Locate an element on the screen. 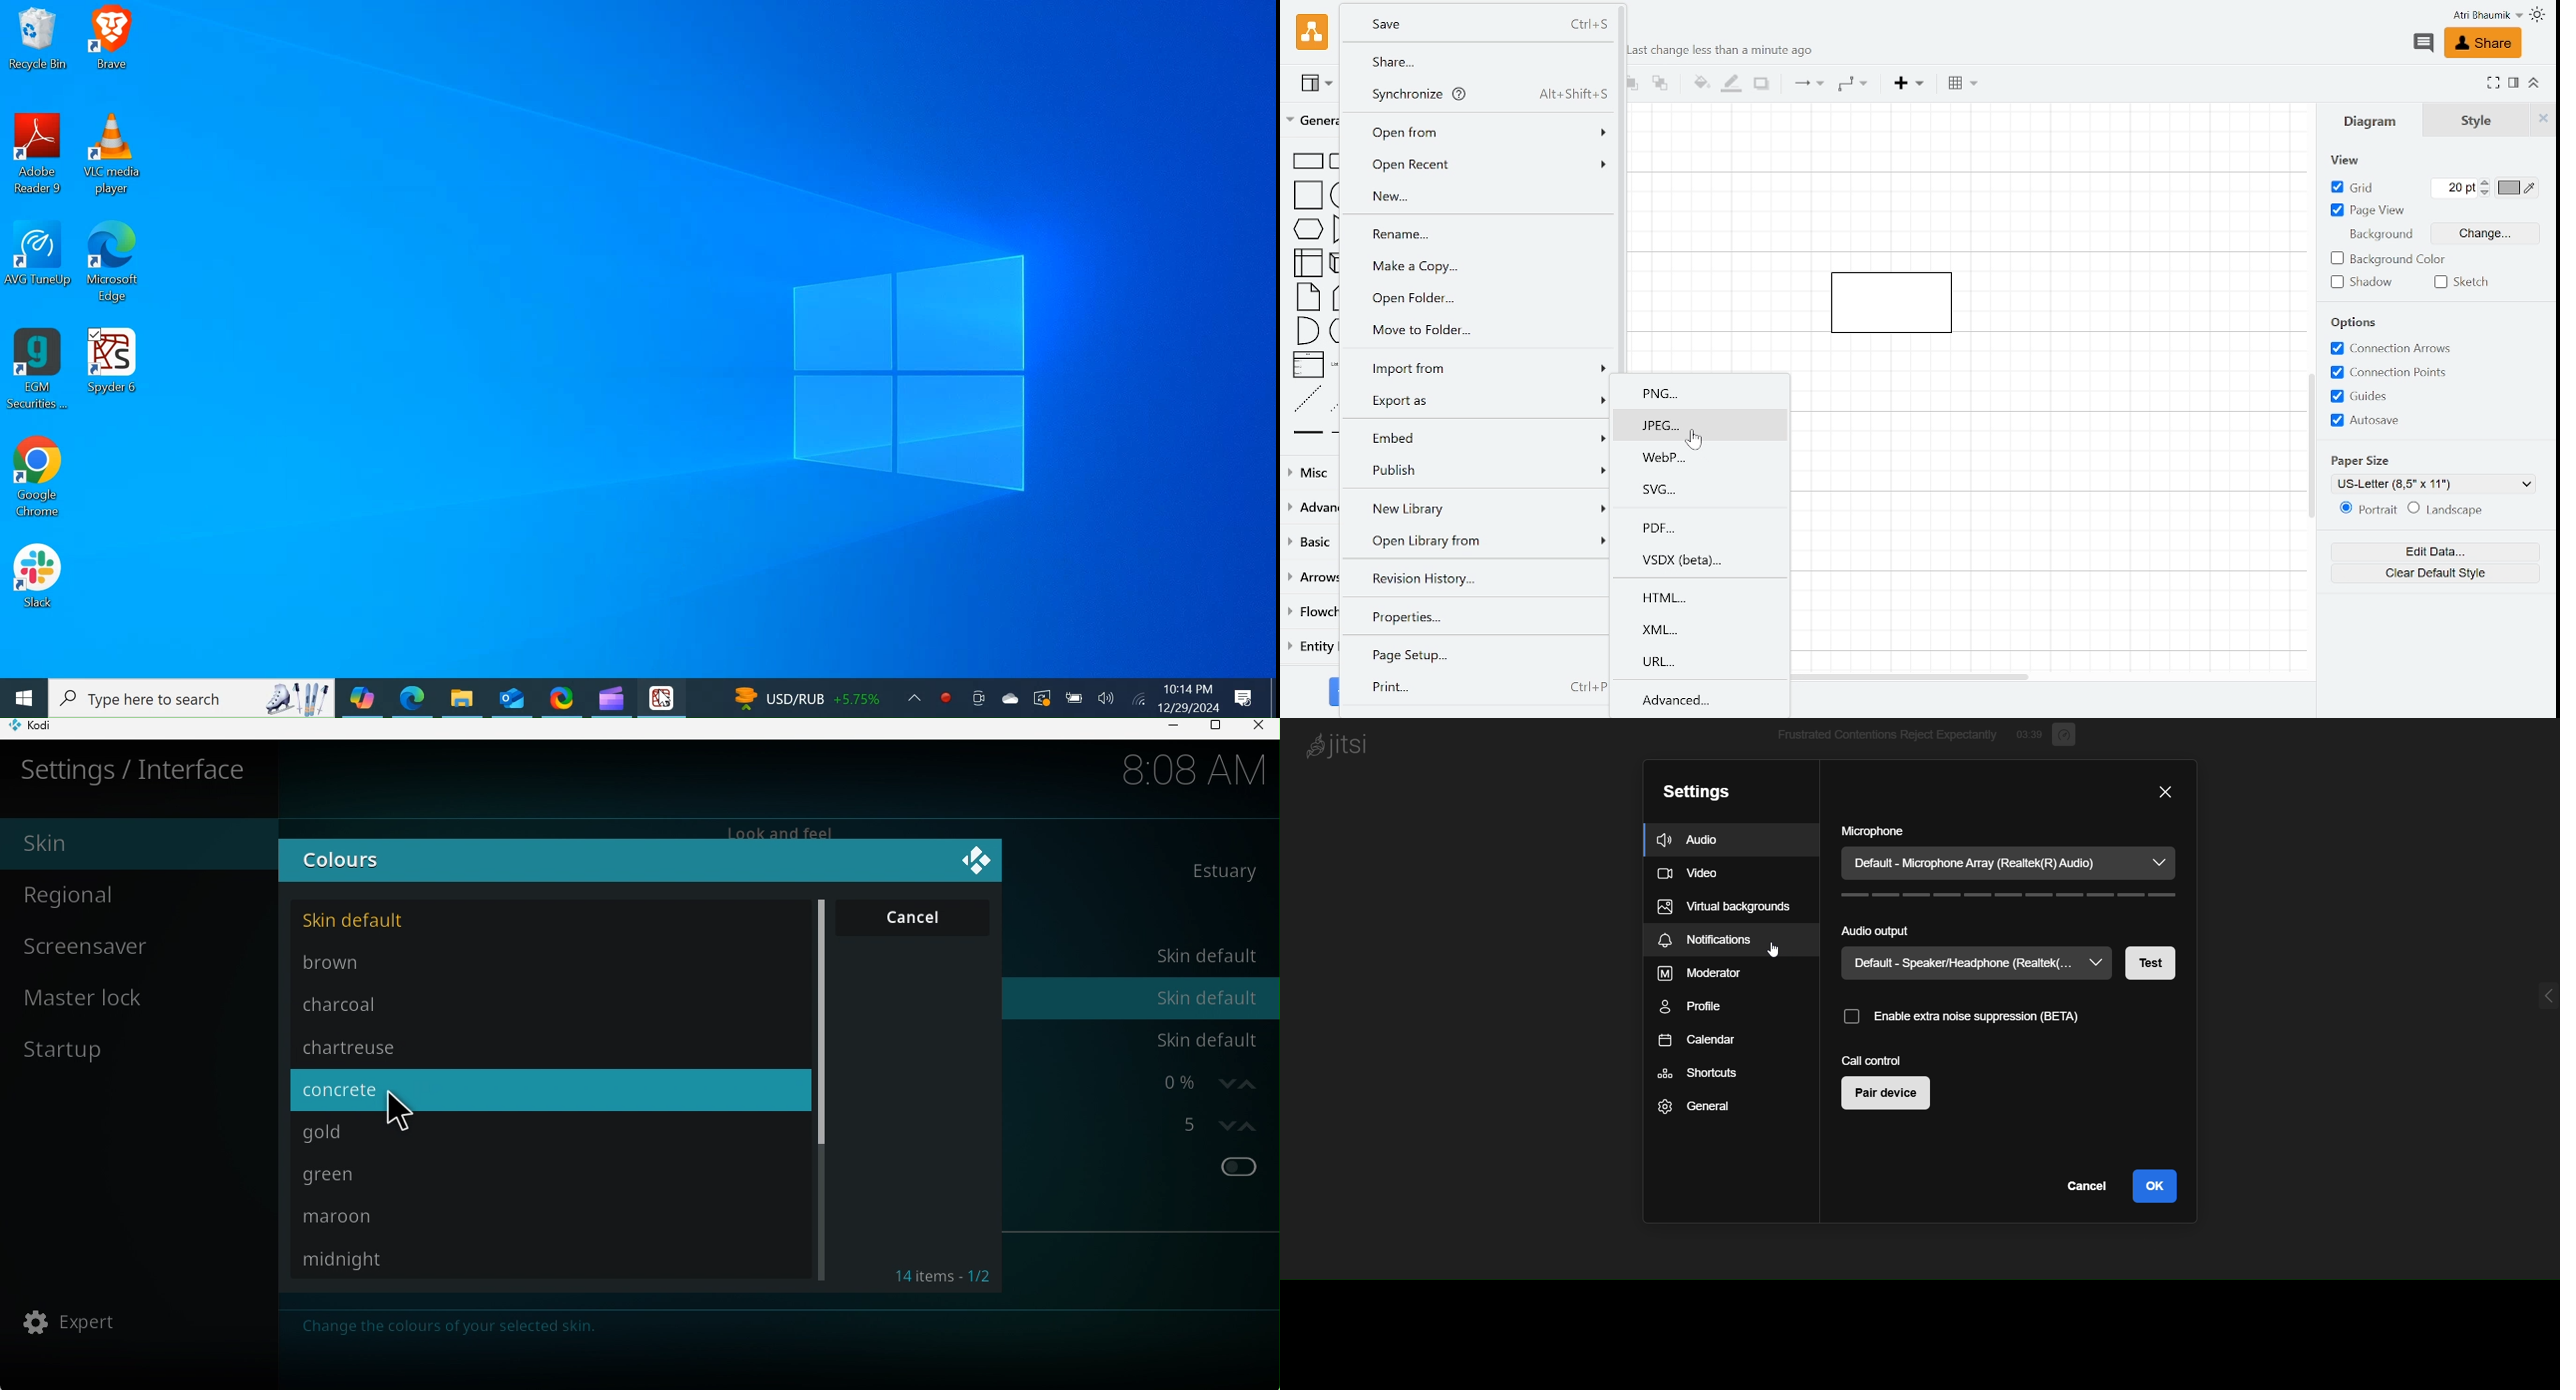  Export as is located at coordinates (1476, 400).